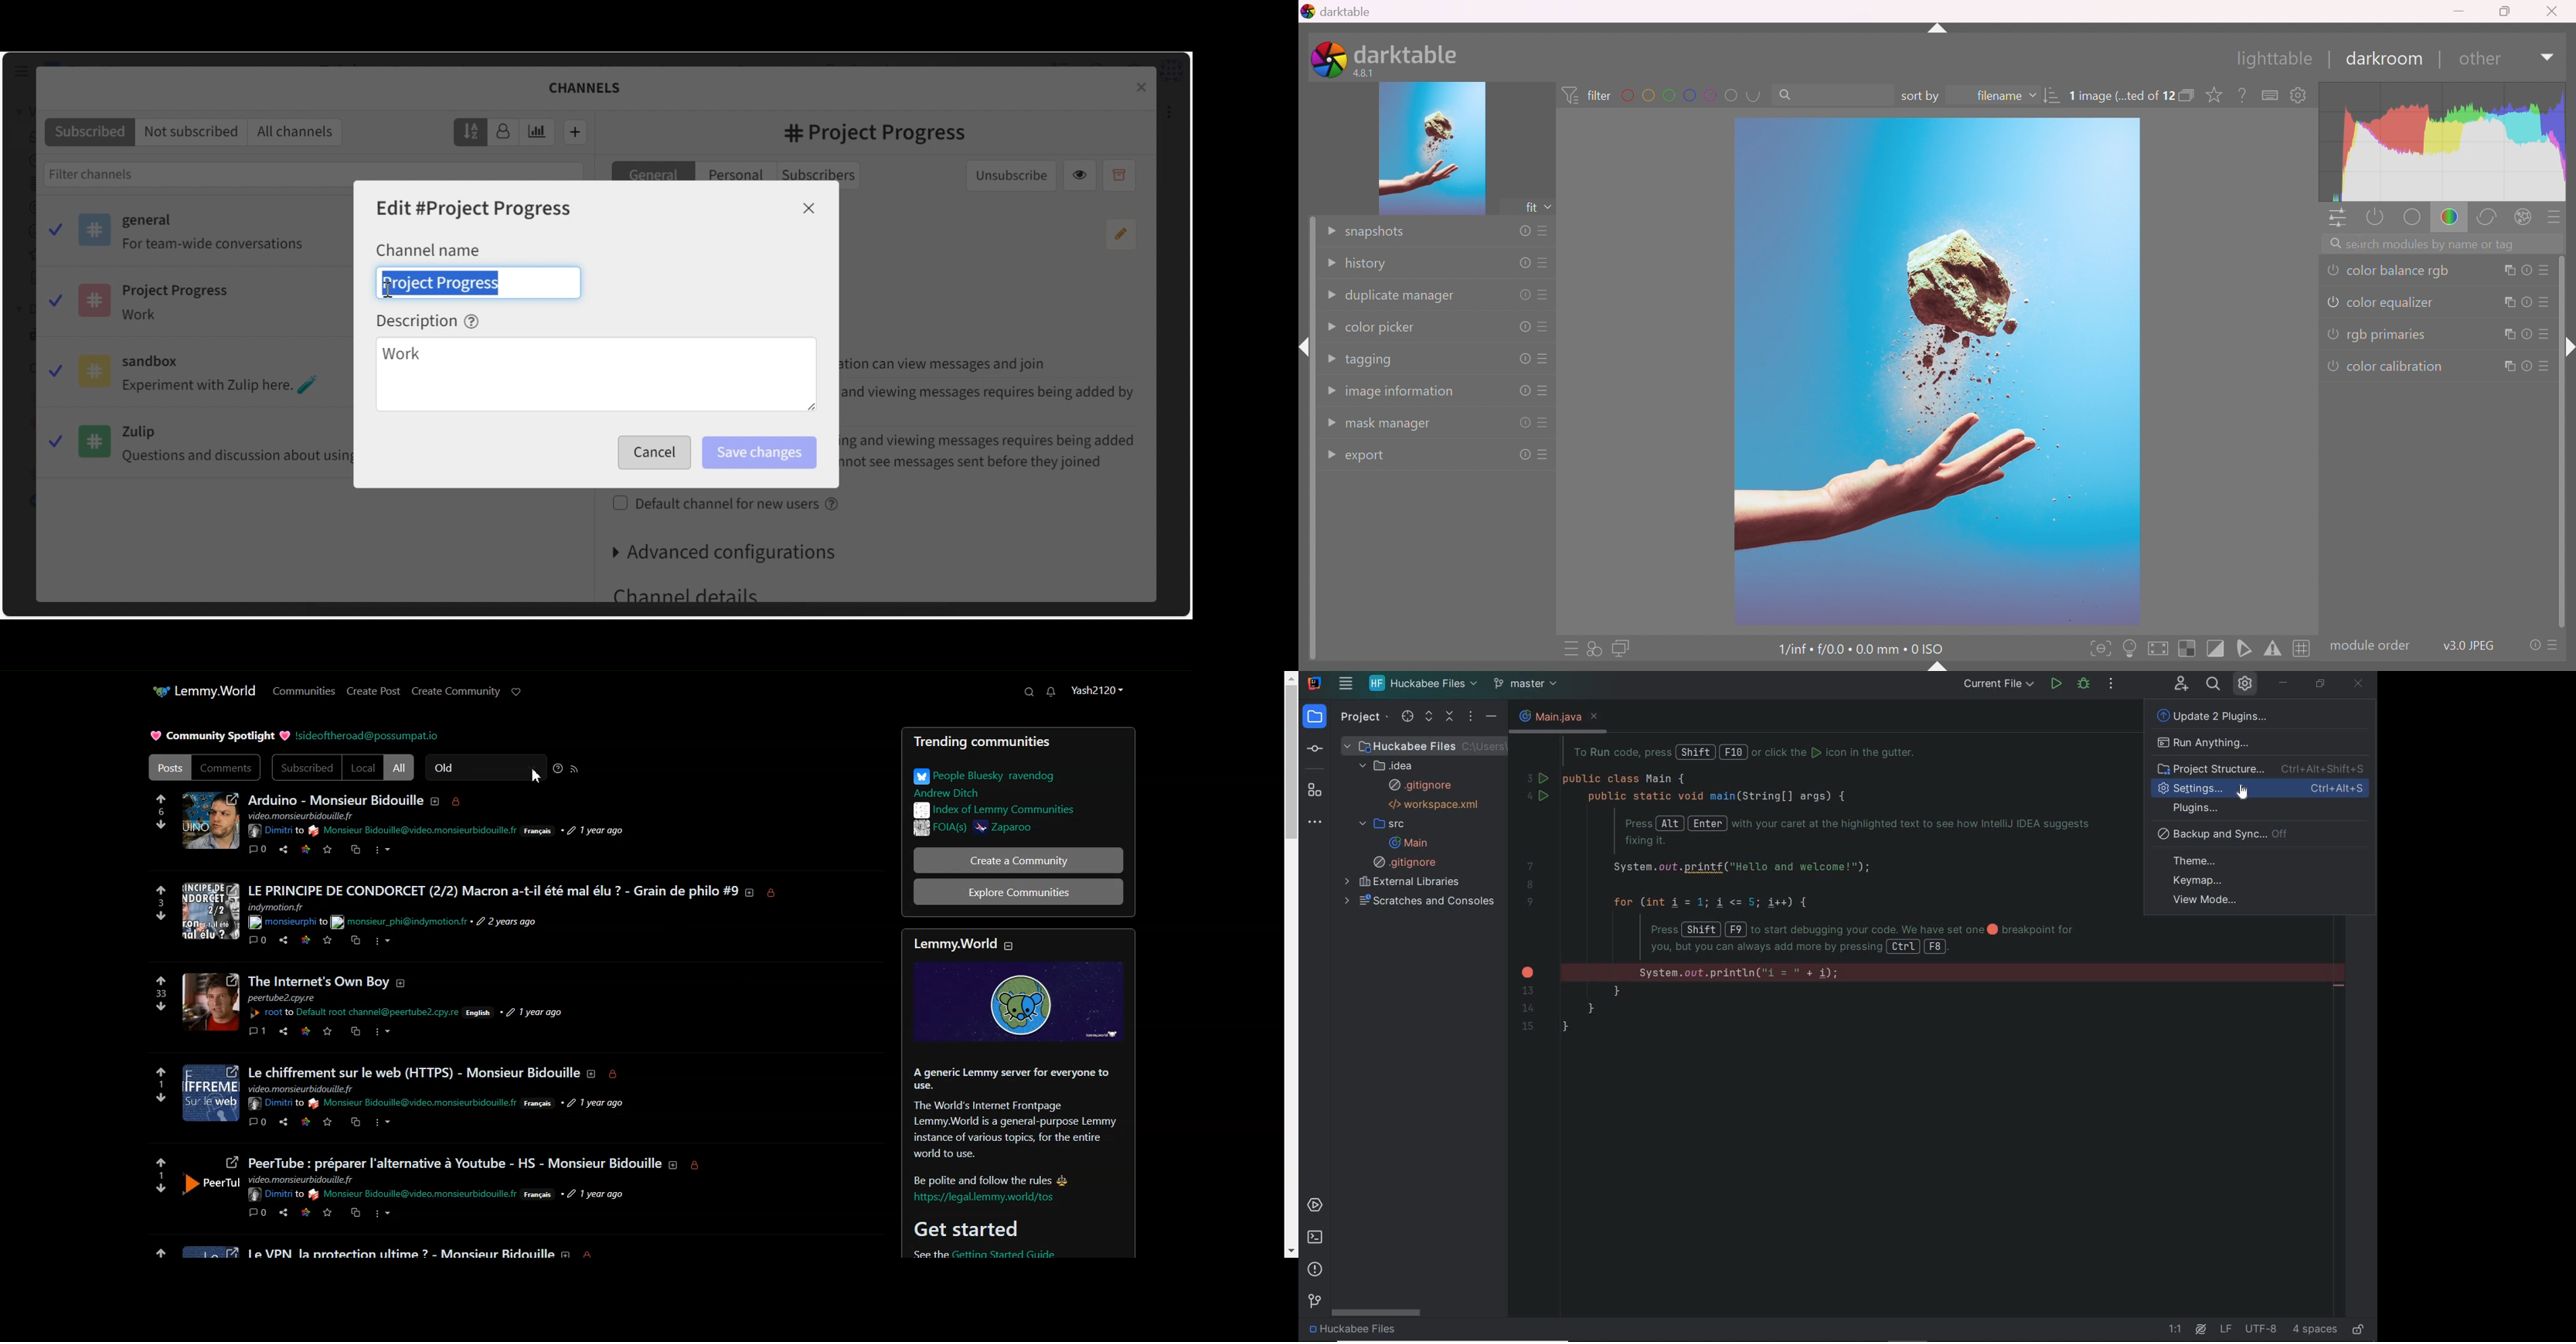 The image size is (2576, 1344). What do you see at coordinates (1423, 684) in the screenshot?
I see `project file name` at bounding box center [1423, 684].